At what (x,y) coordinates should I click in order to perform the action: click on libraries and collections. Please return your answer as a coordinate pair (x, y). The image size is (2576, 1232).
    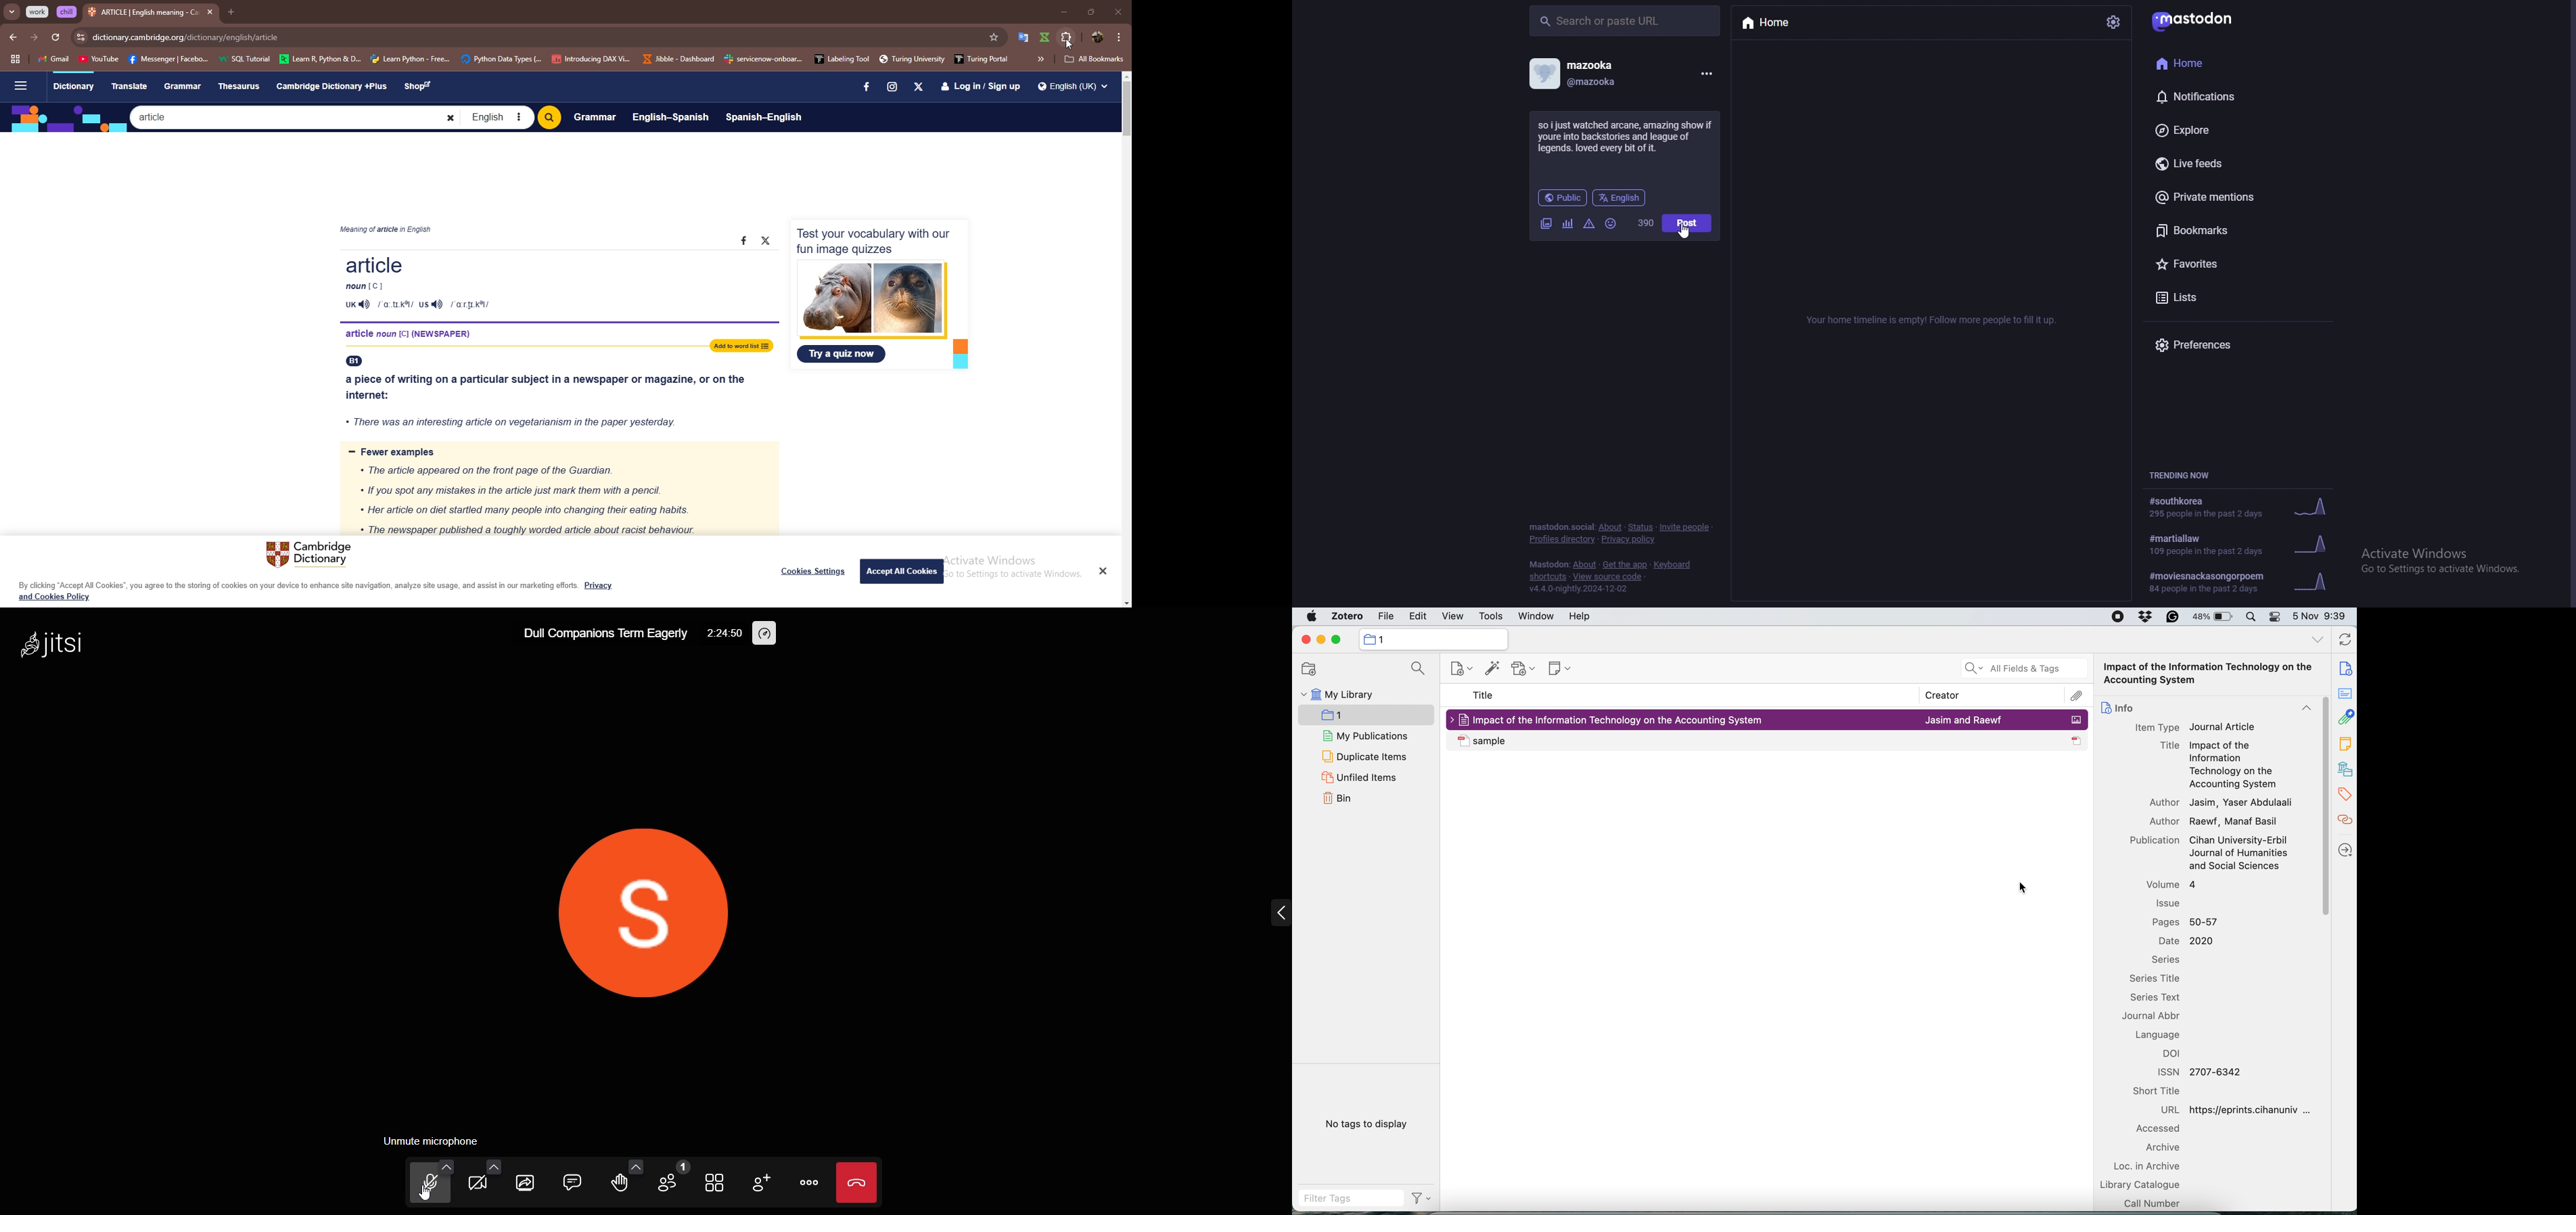
    Looking at the image, I should click on (2346, 769).